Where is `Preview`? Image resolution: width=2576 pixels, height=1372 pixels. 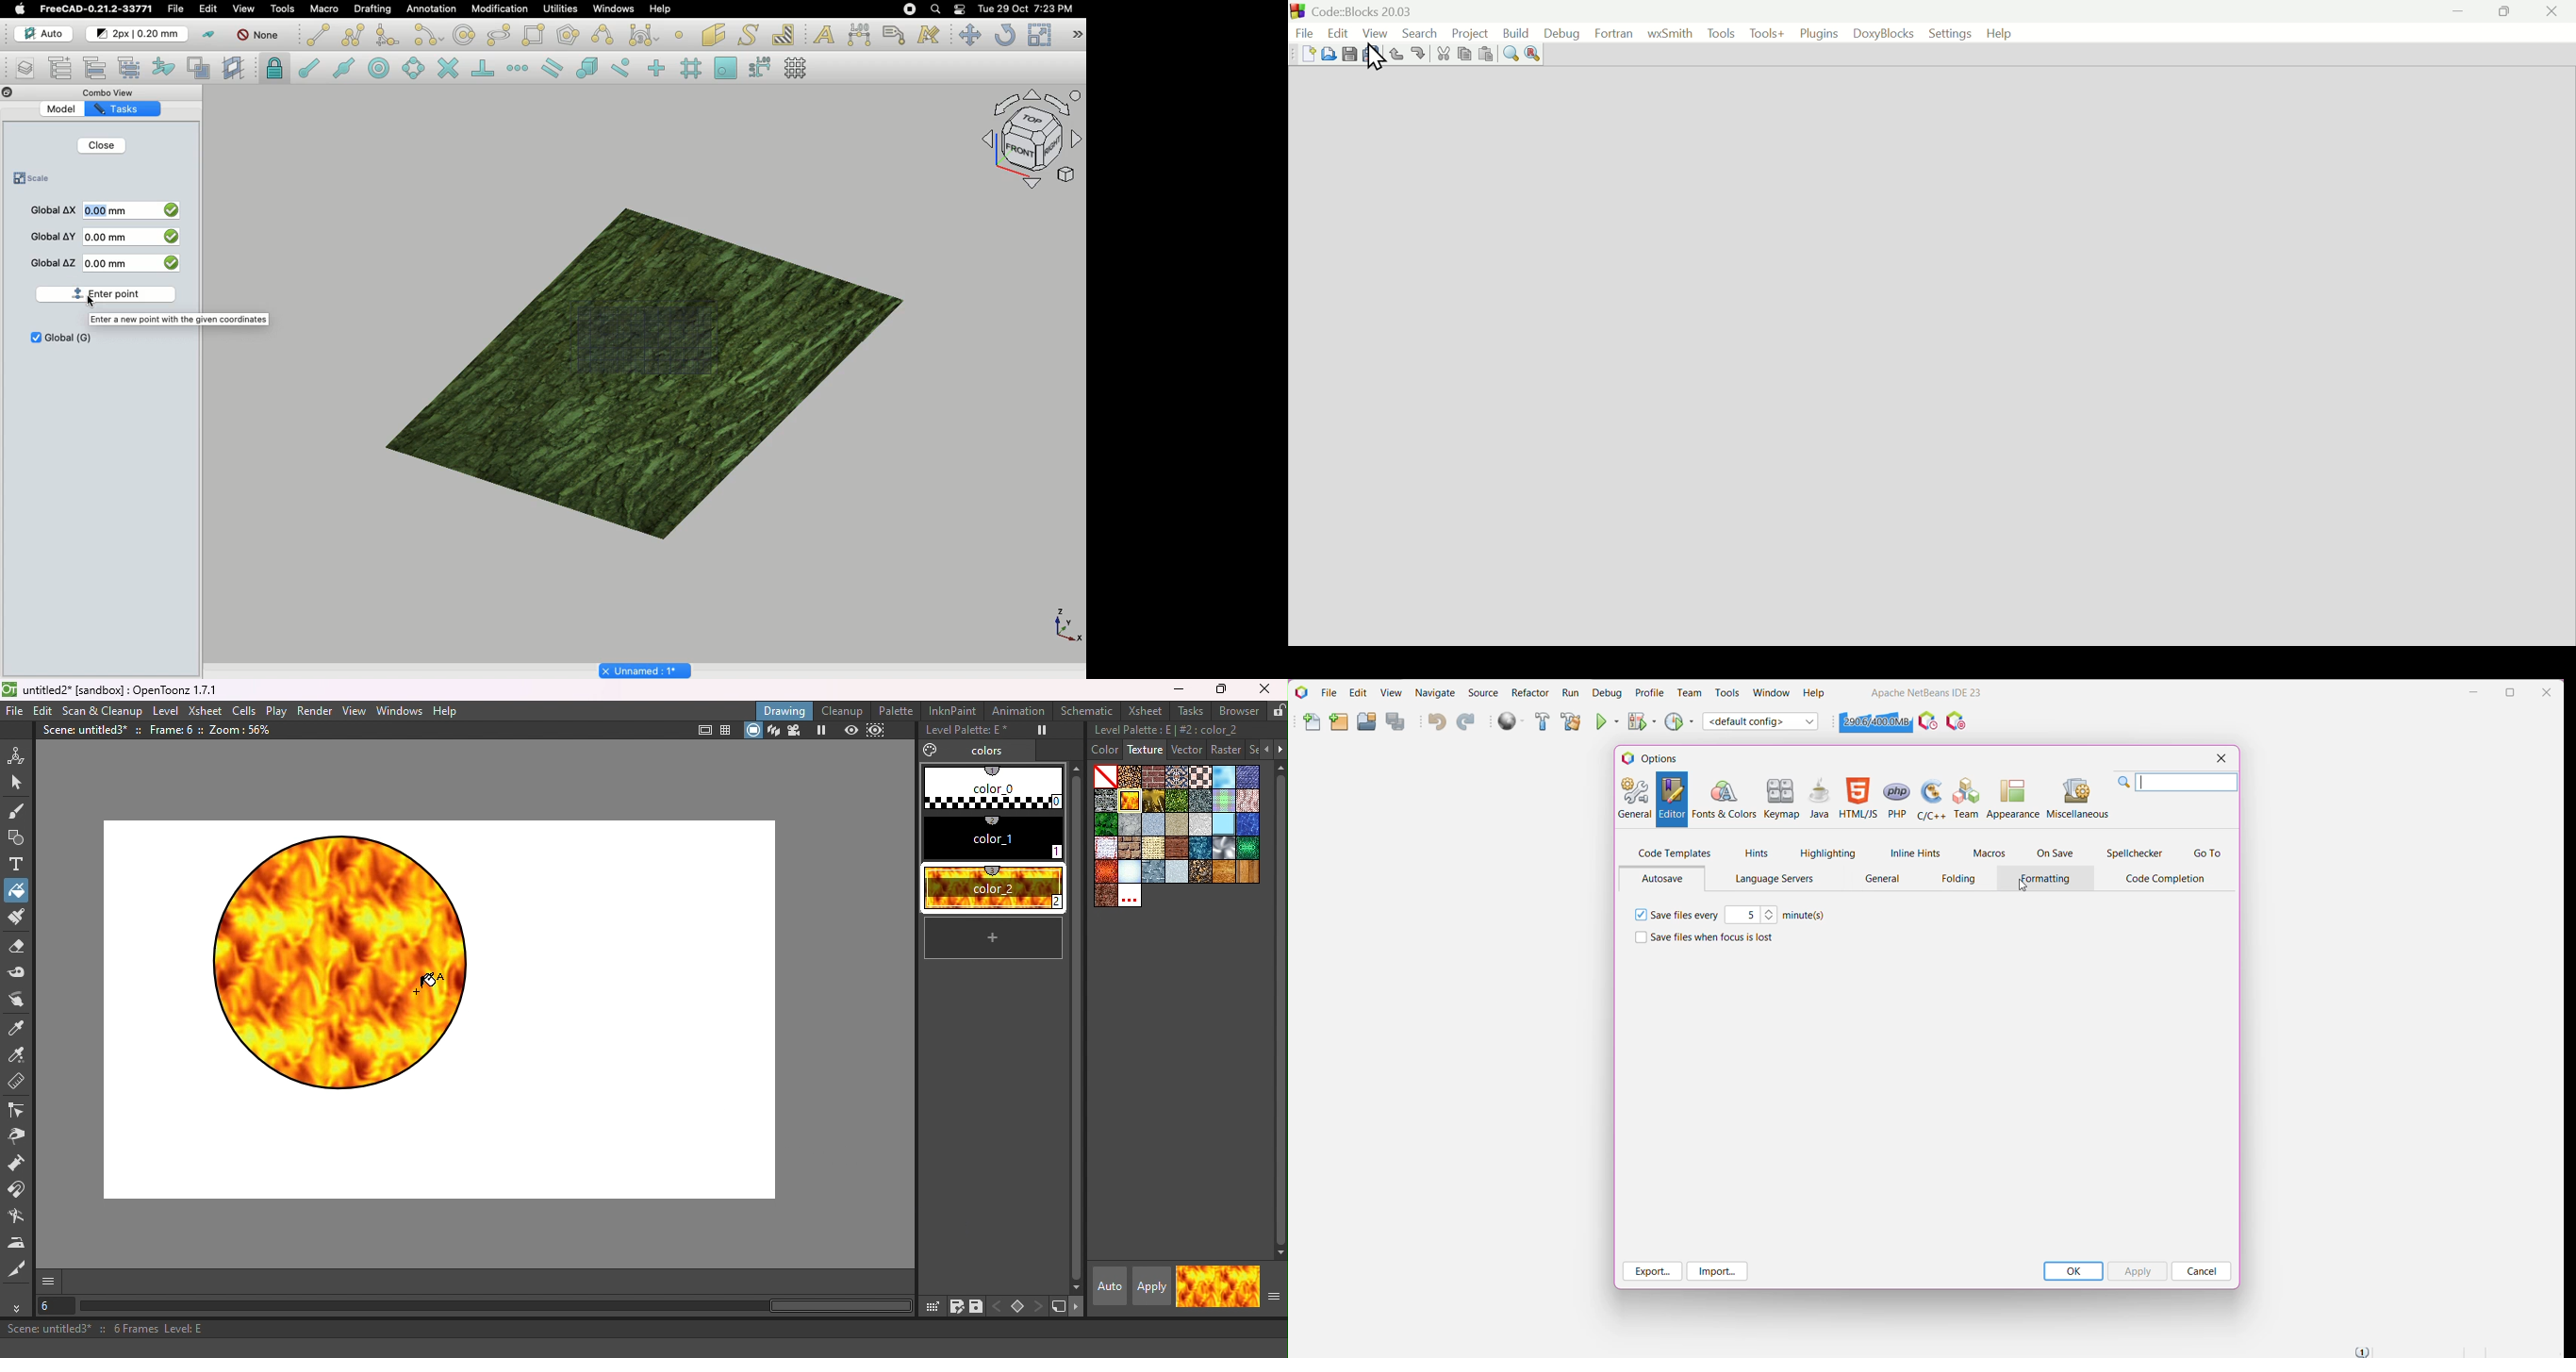
Preview is located at coordinates (849, 730).